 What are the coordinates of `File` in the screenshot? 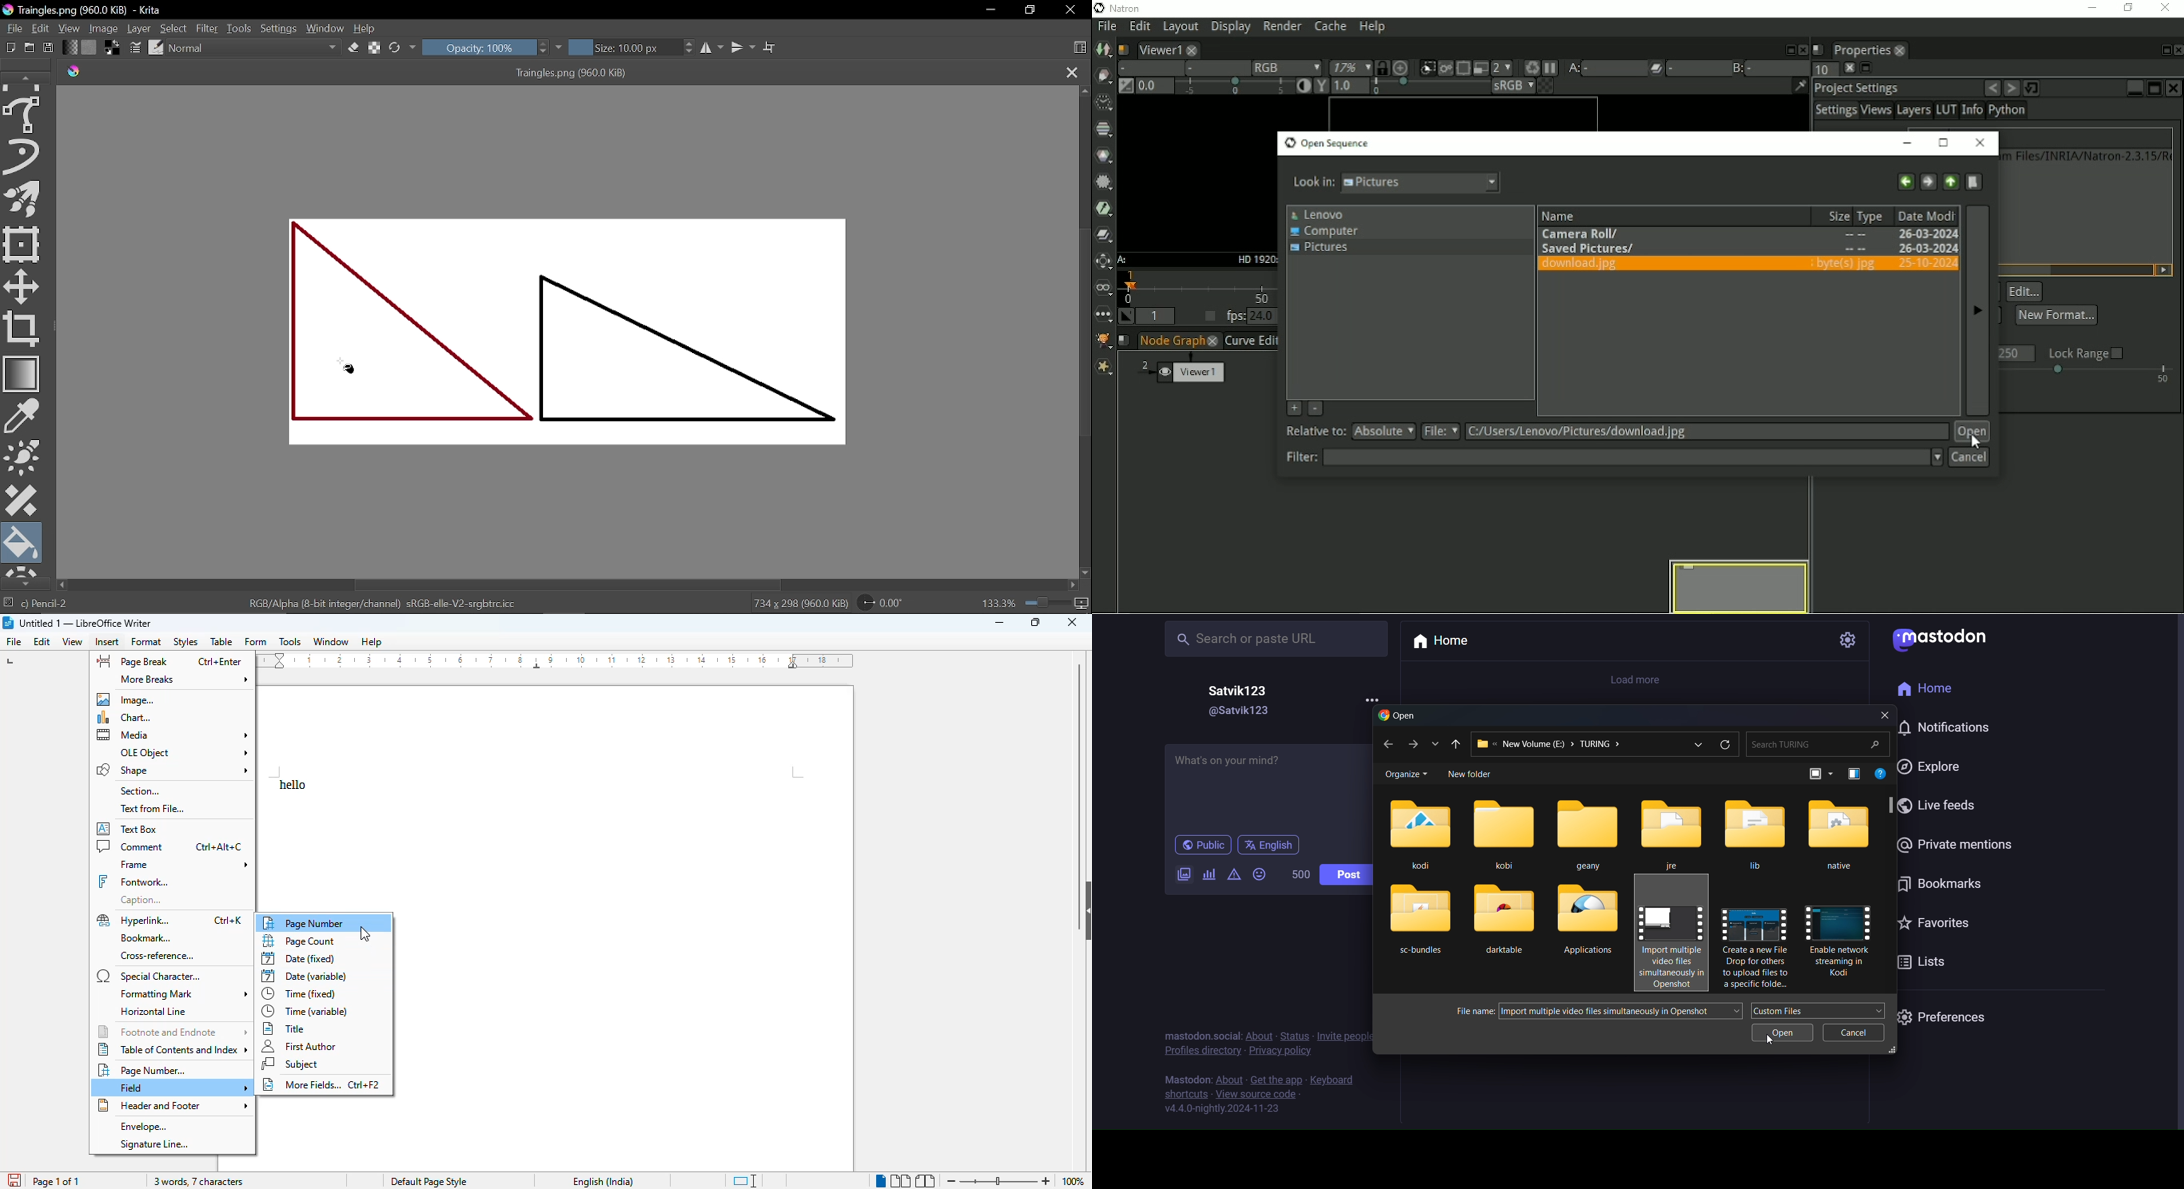 It's located at (12, 30).